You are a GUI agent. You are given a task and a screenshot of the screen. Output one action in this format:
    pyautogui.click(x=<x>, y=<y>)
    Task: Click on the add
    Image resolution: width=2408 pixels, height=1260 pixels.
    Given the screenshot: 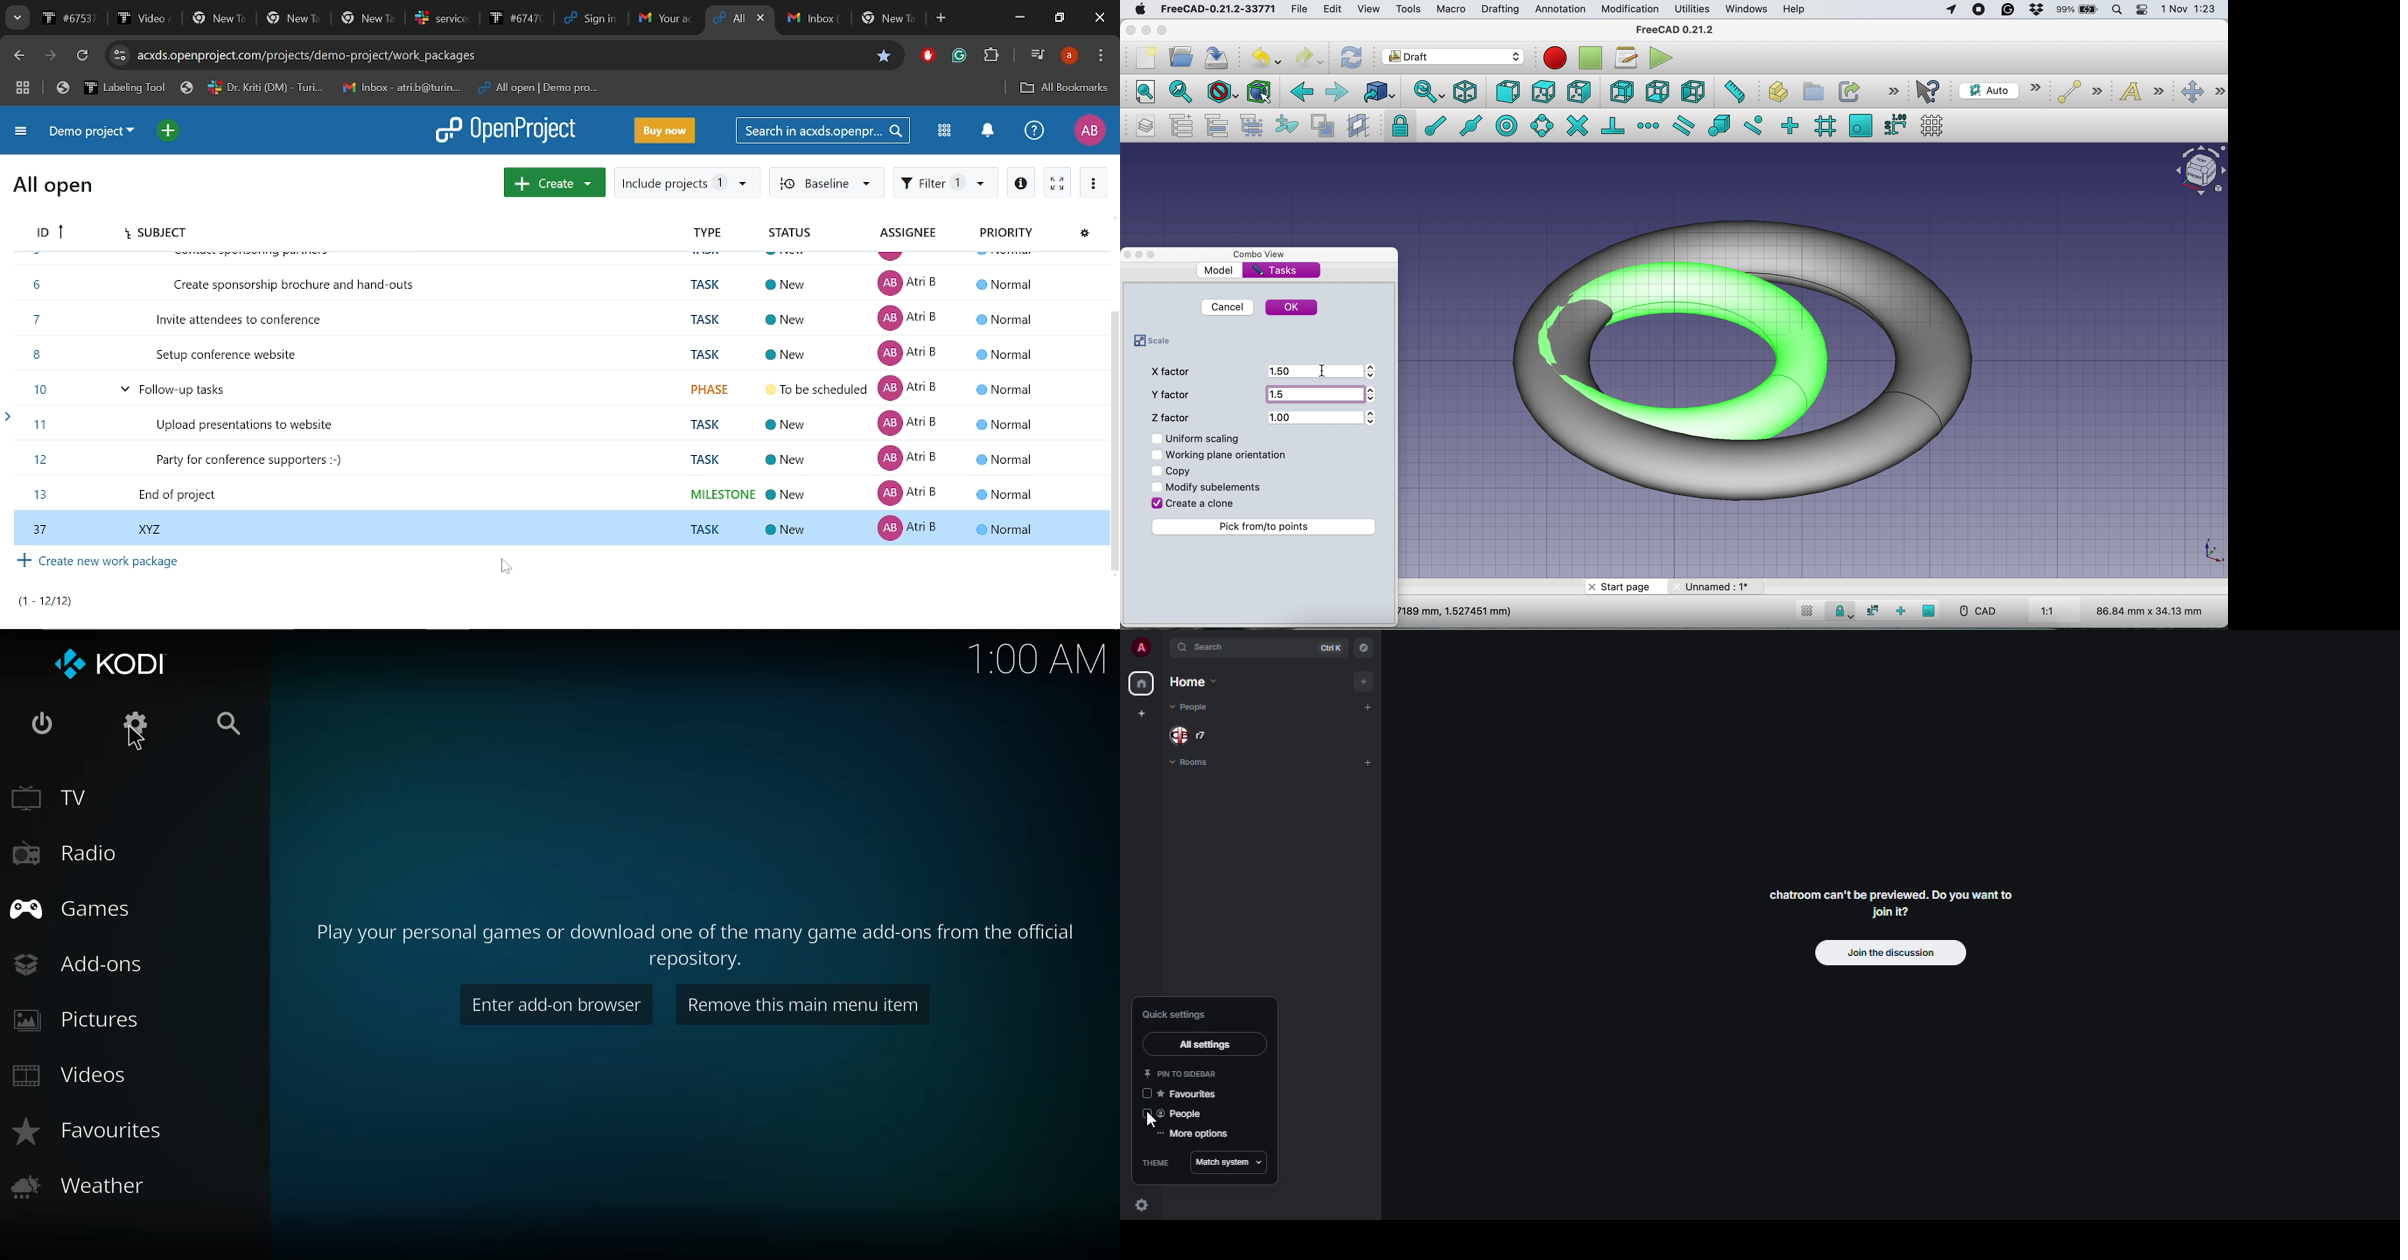 What is the action you would take?
    pyautogui.click(x=1369, y=681)
    